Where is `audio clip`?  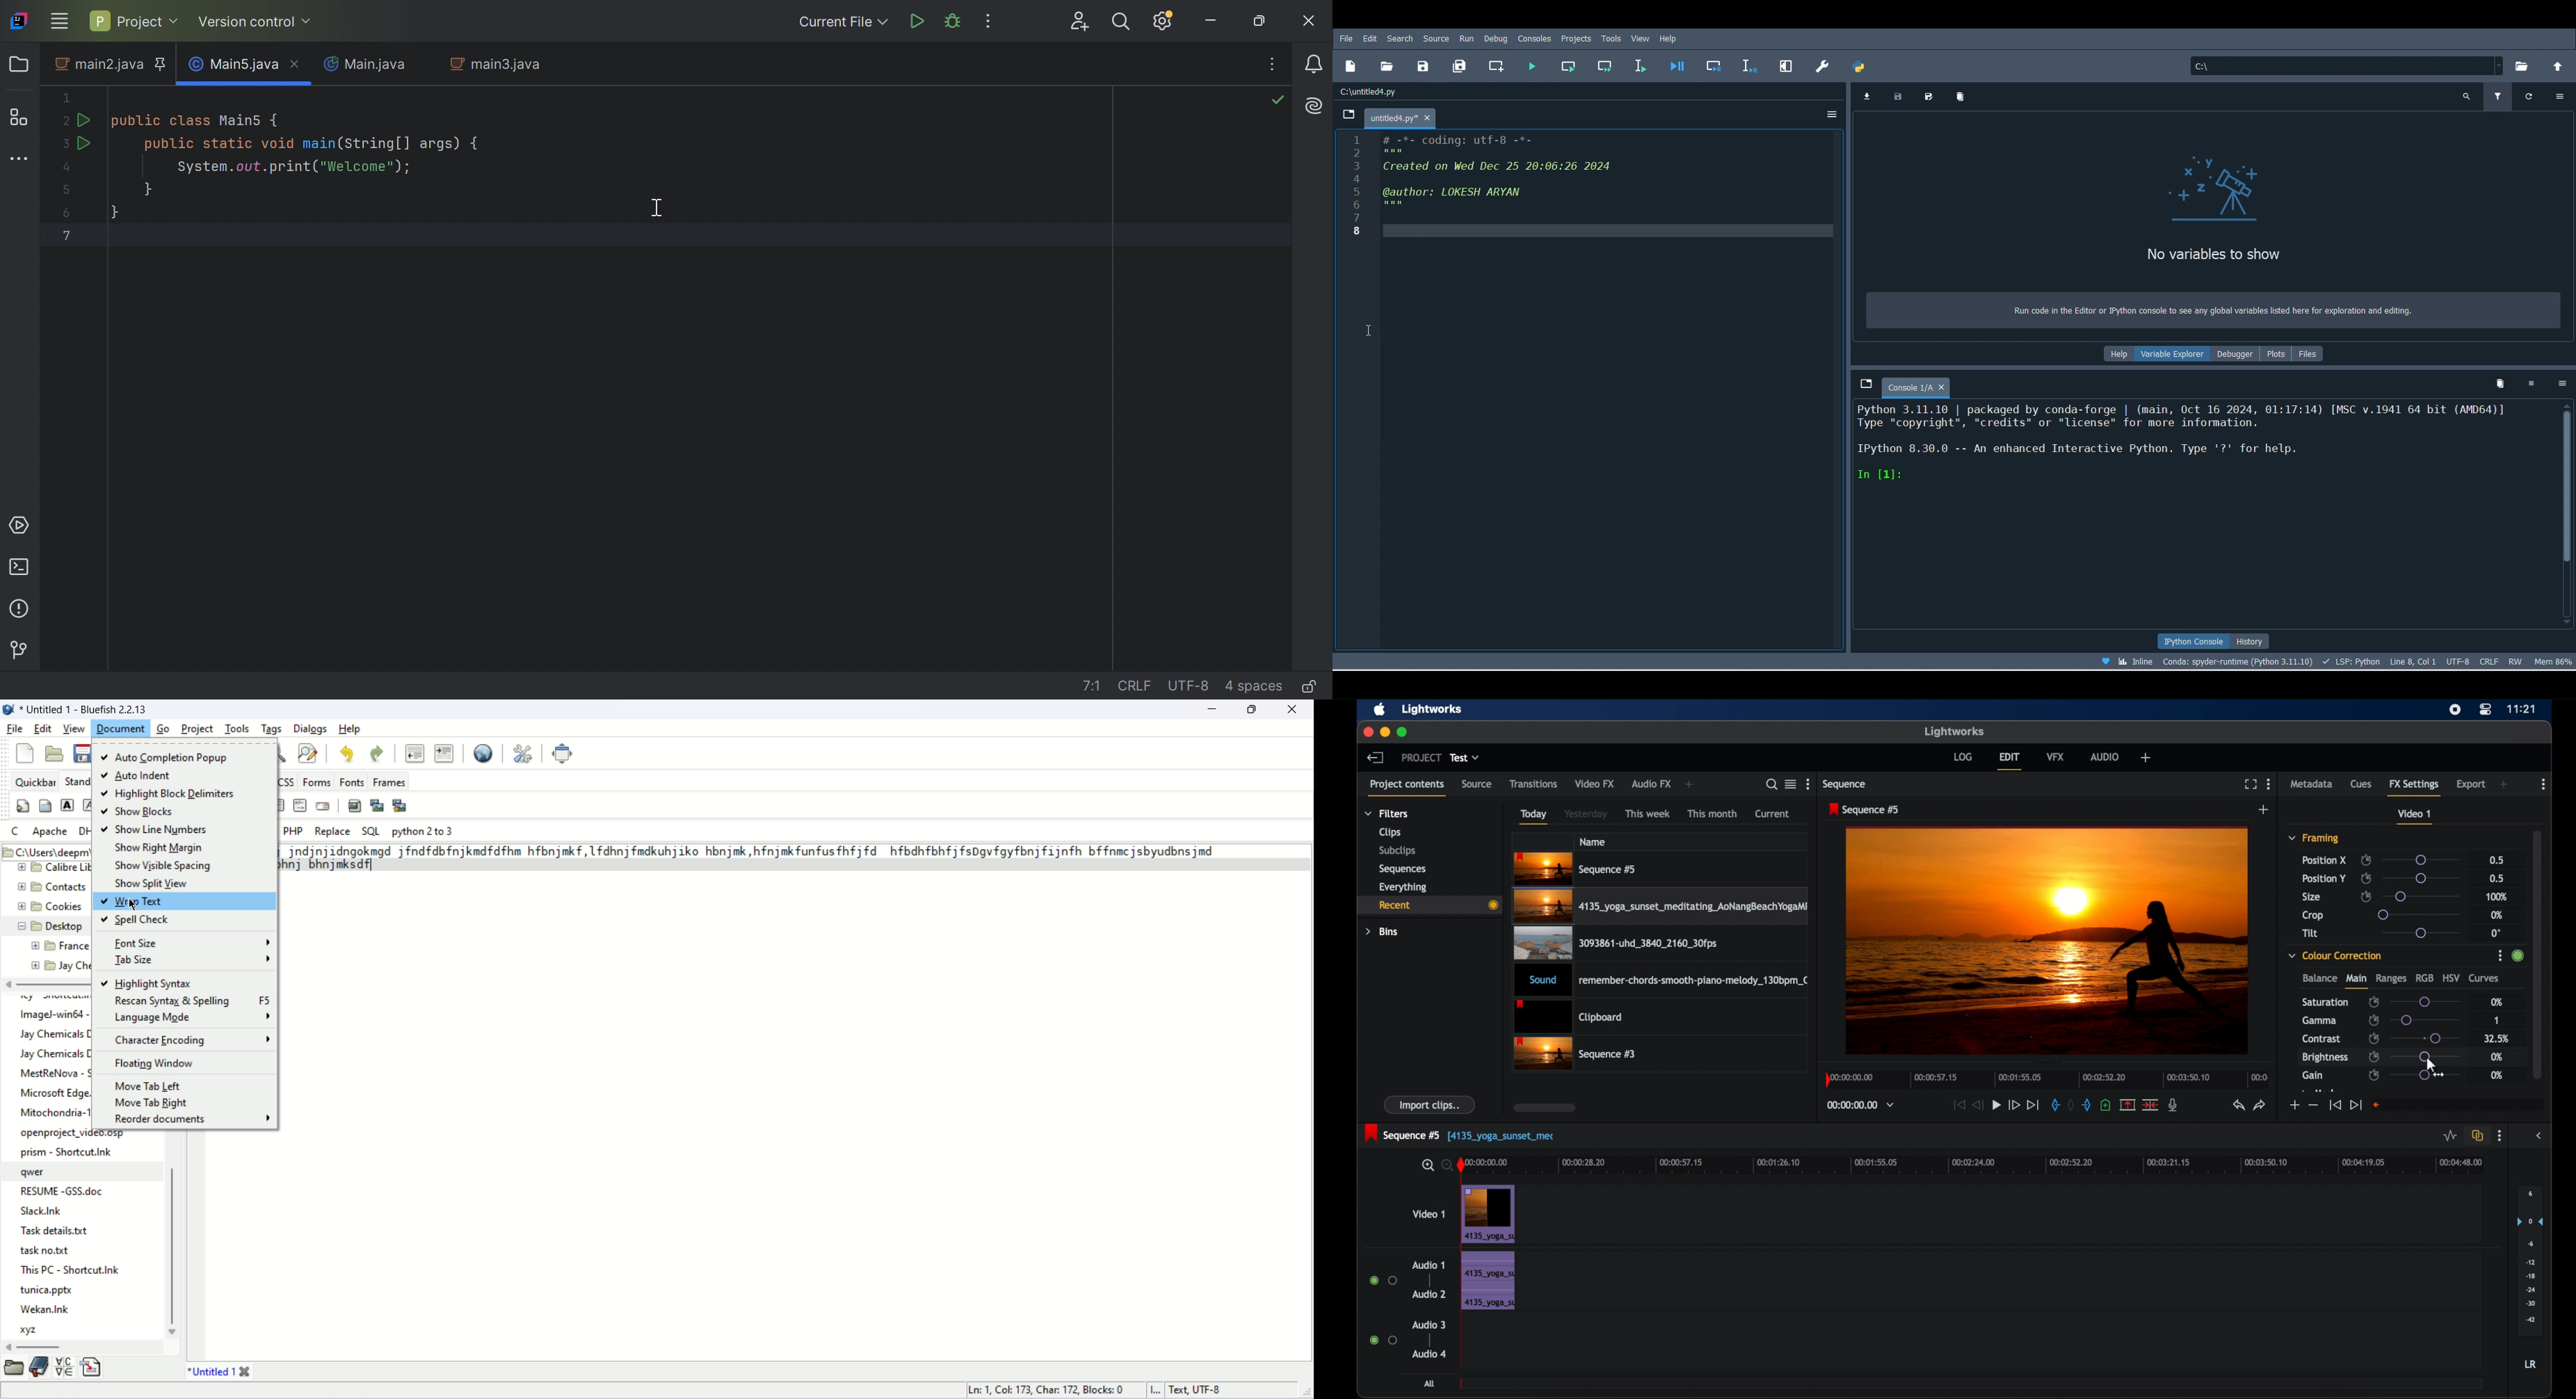 audio clip is located at coordinates (1663, 981).